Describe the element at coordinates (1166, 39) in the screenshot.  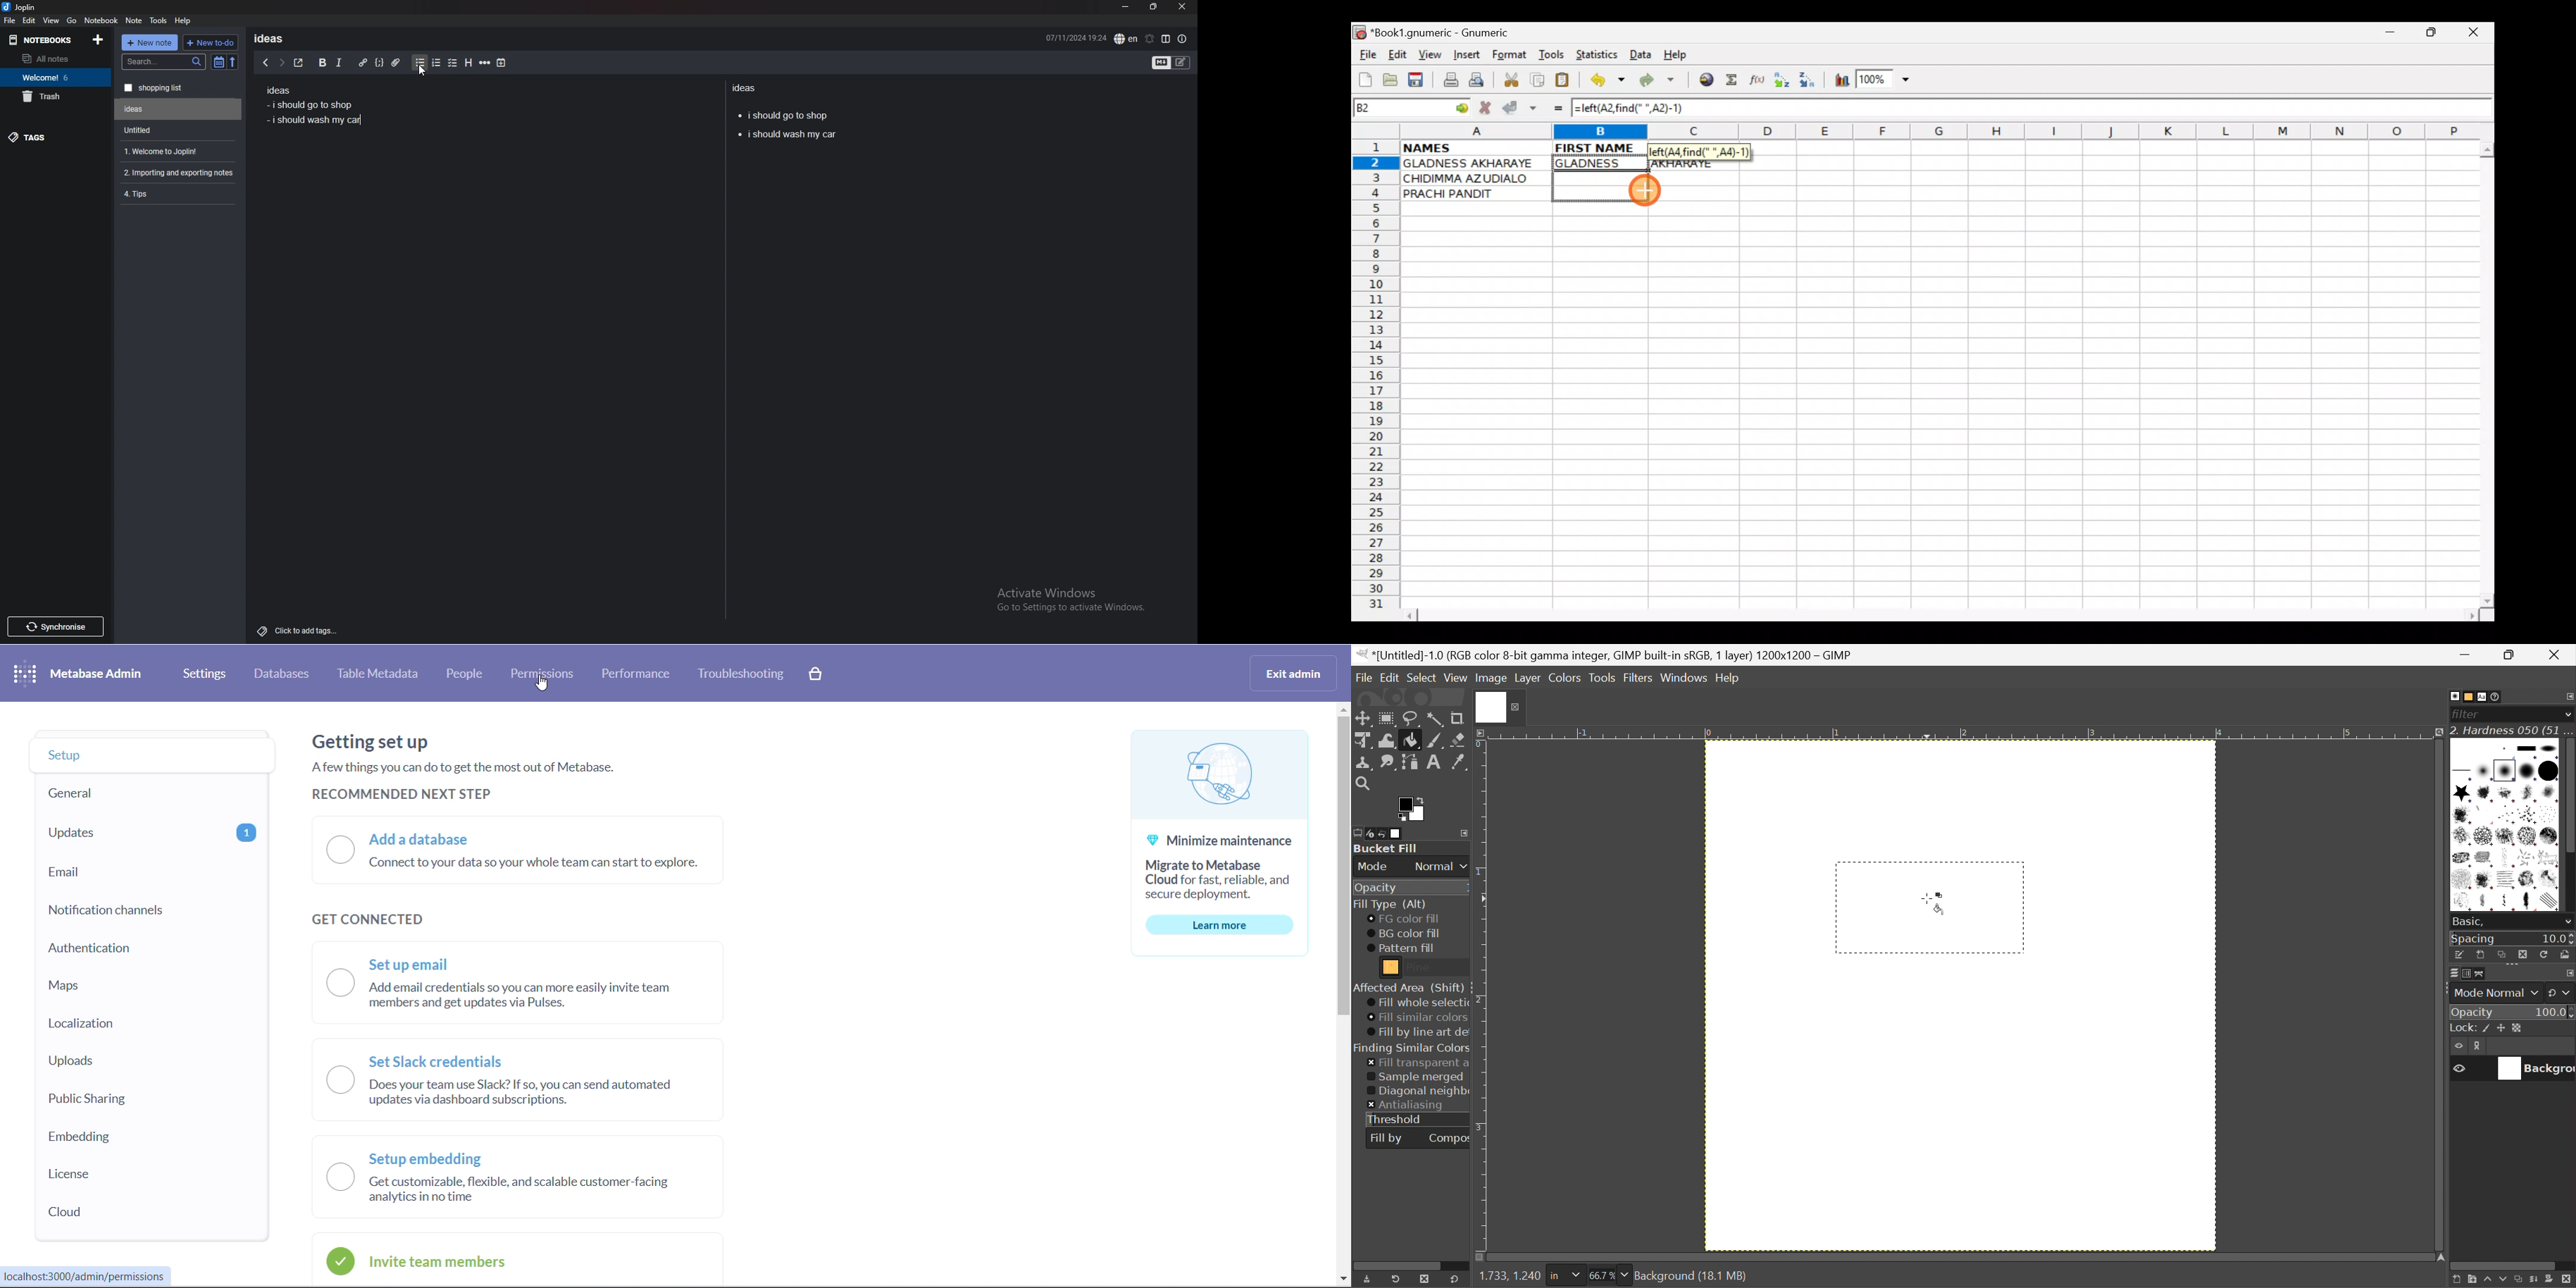
I see `toggle editor layout` at that location.